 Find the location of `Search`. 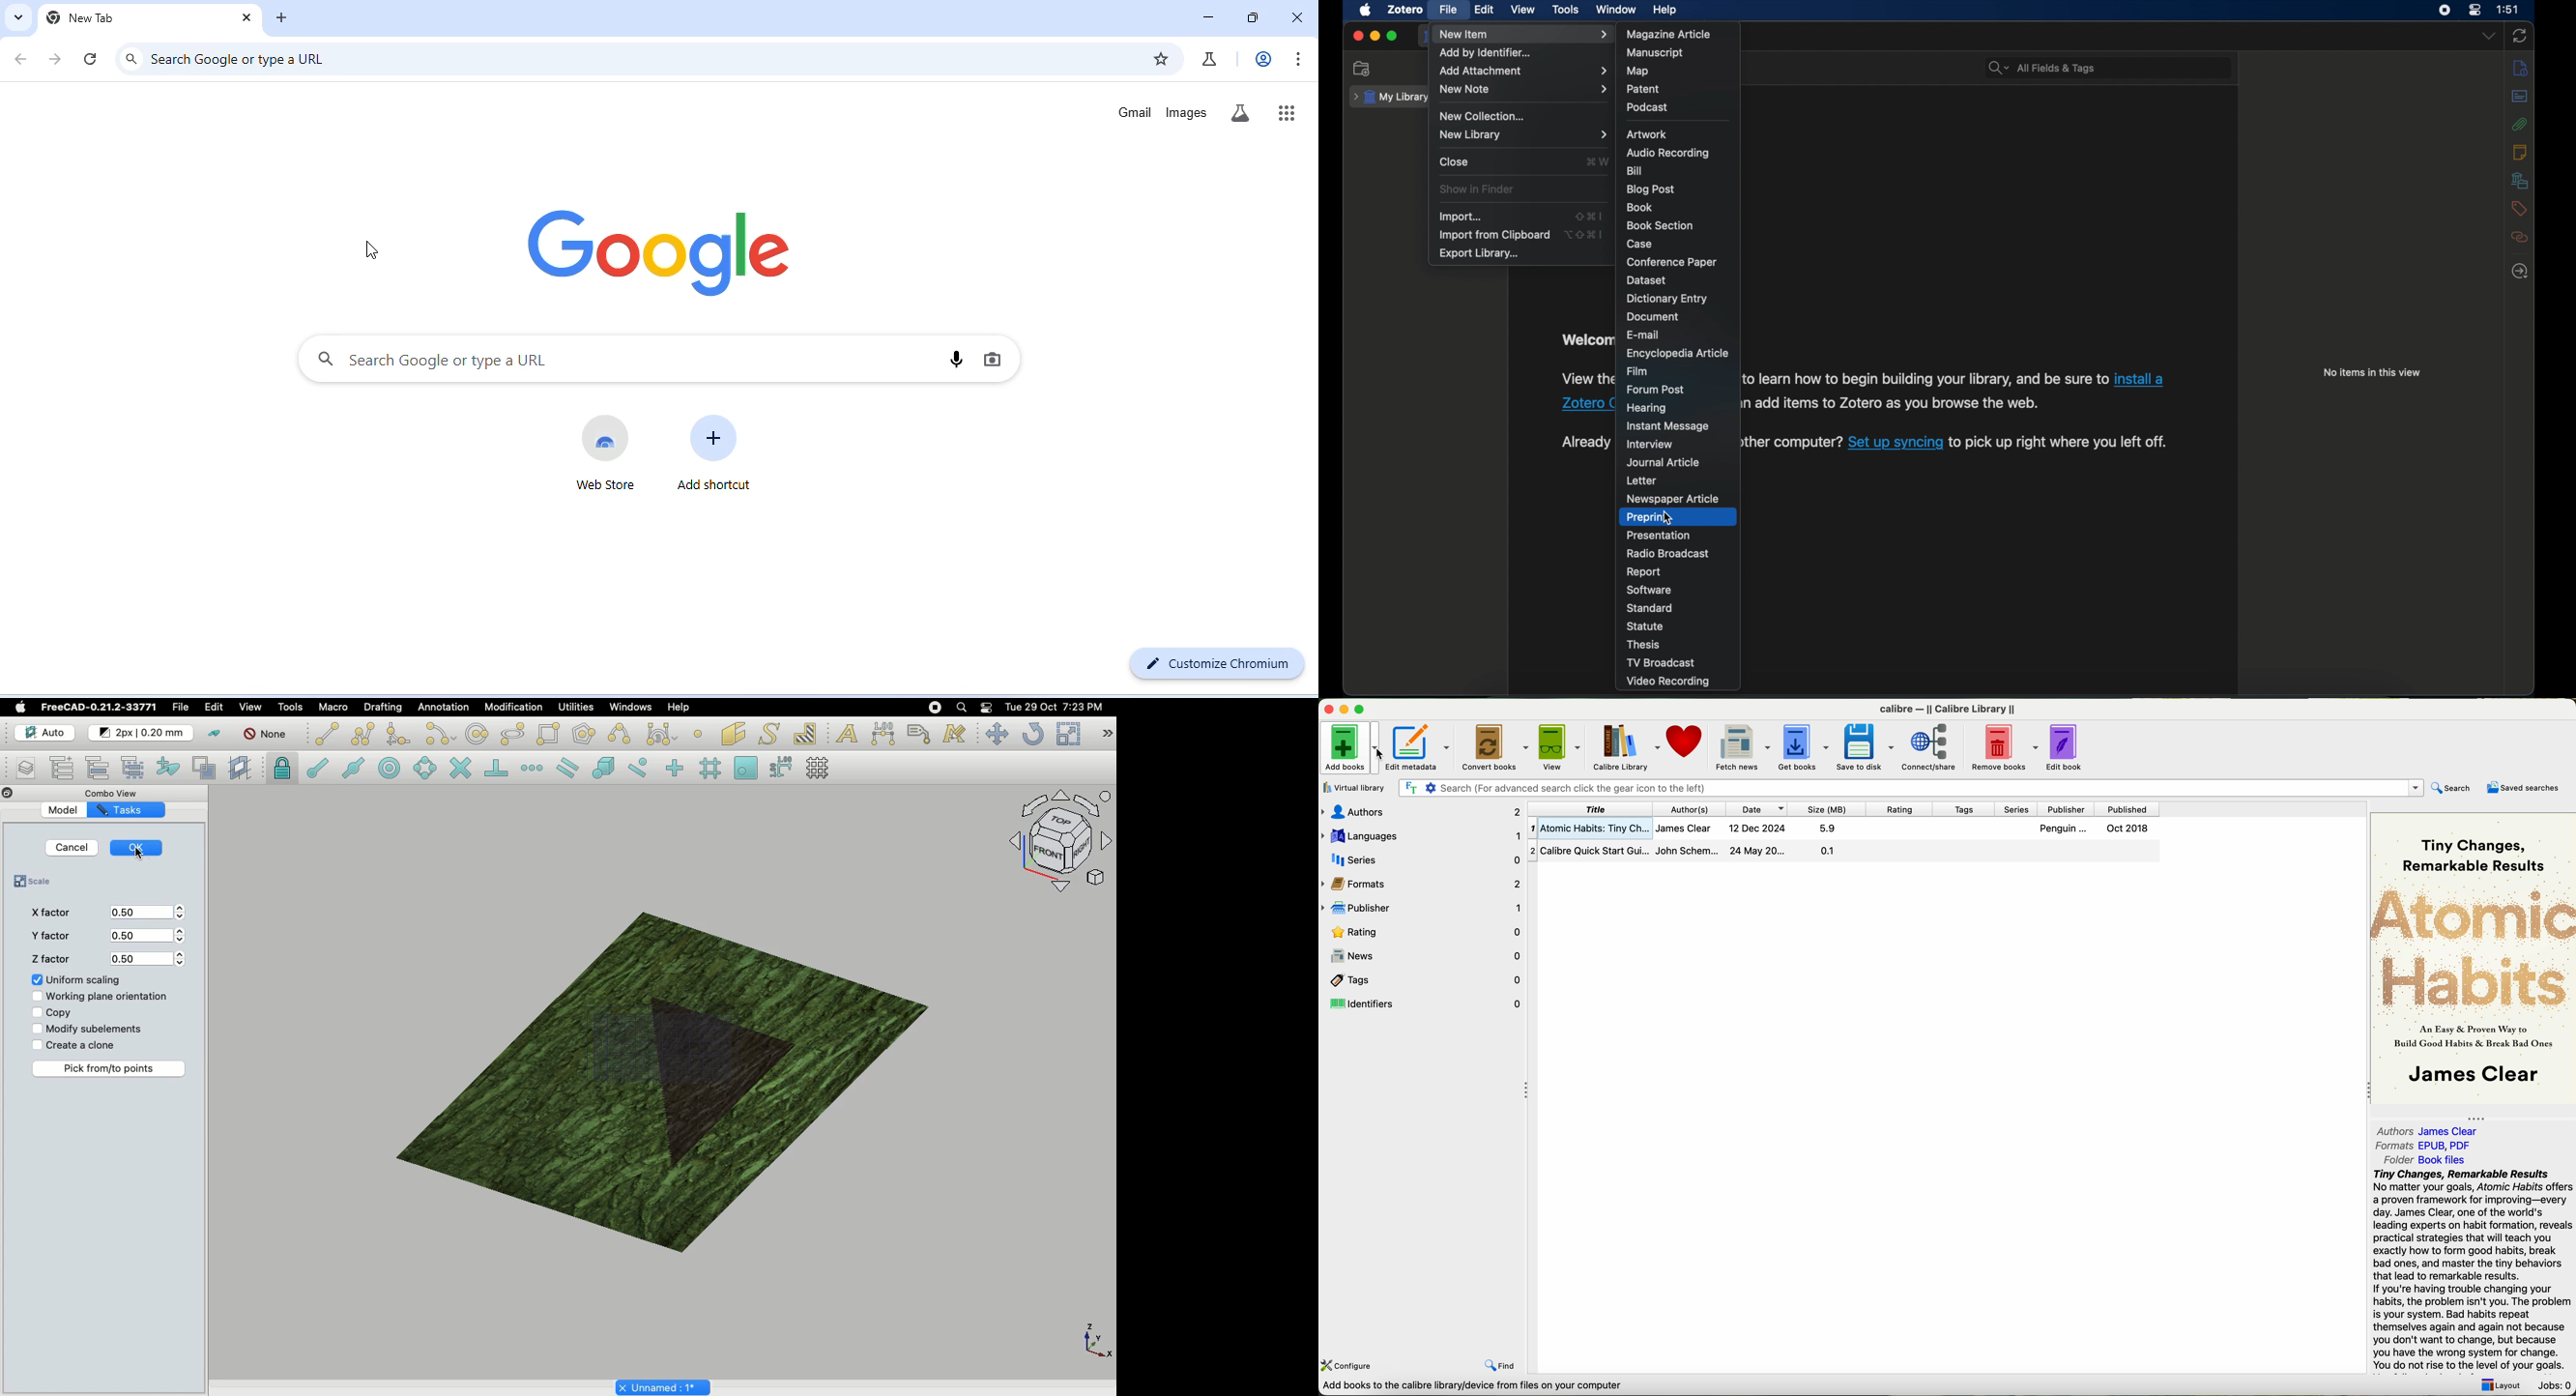

Search is located at coordinates (961, 707).